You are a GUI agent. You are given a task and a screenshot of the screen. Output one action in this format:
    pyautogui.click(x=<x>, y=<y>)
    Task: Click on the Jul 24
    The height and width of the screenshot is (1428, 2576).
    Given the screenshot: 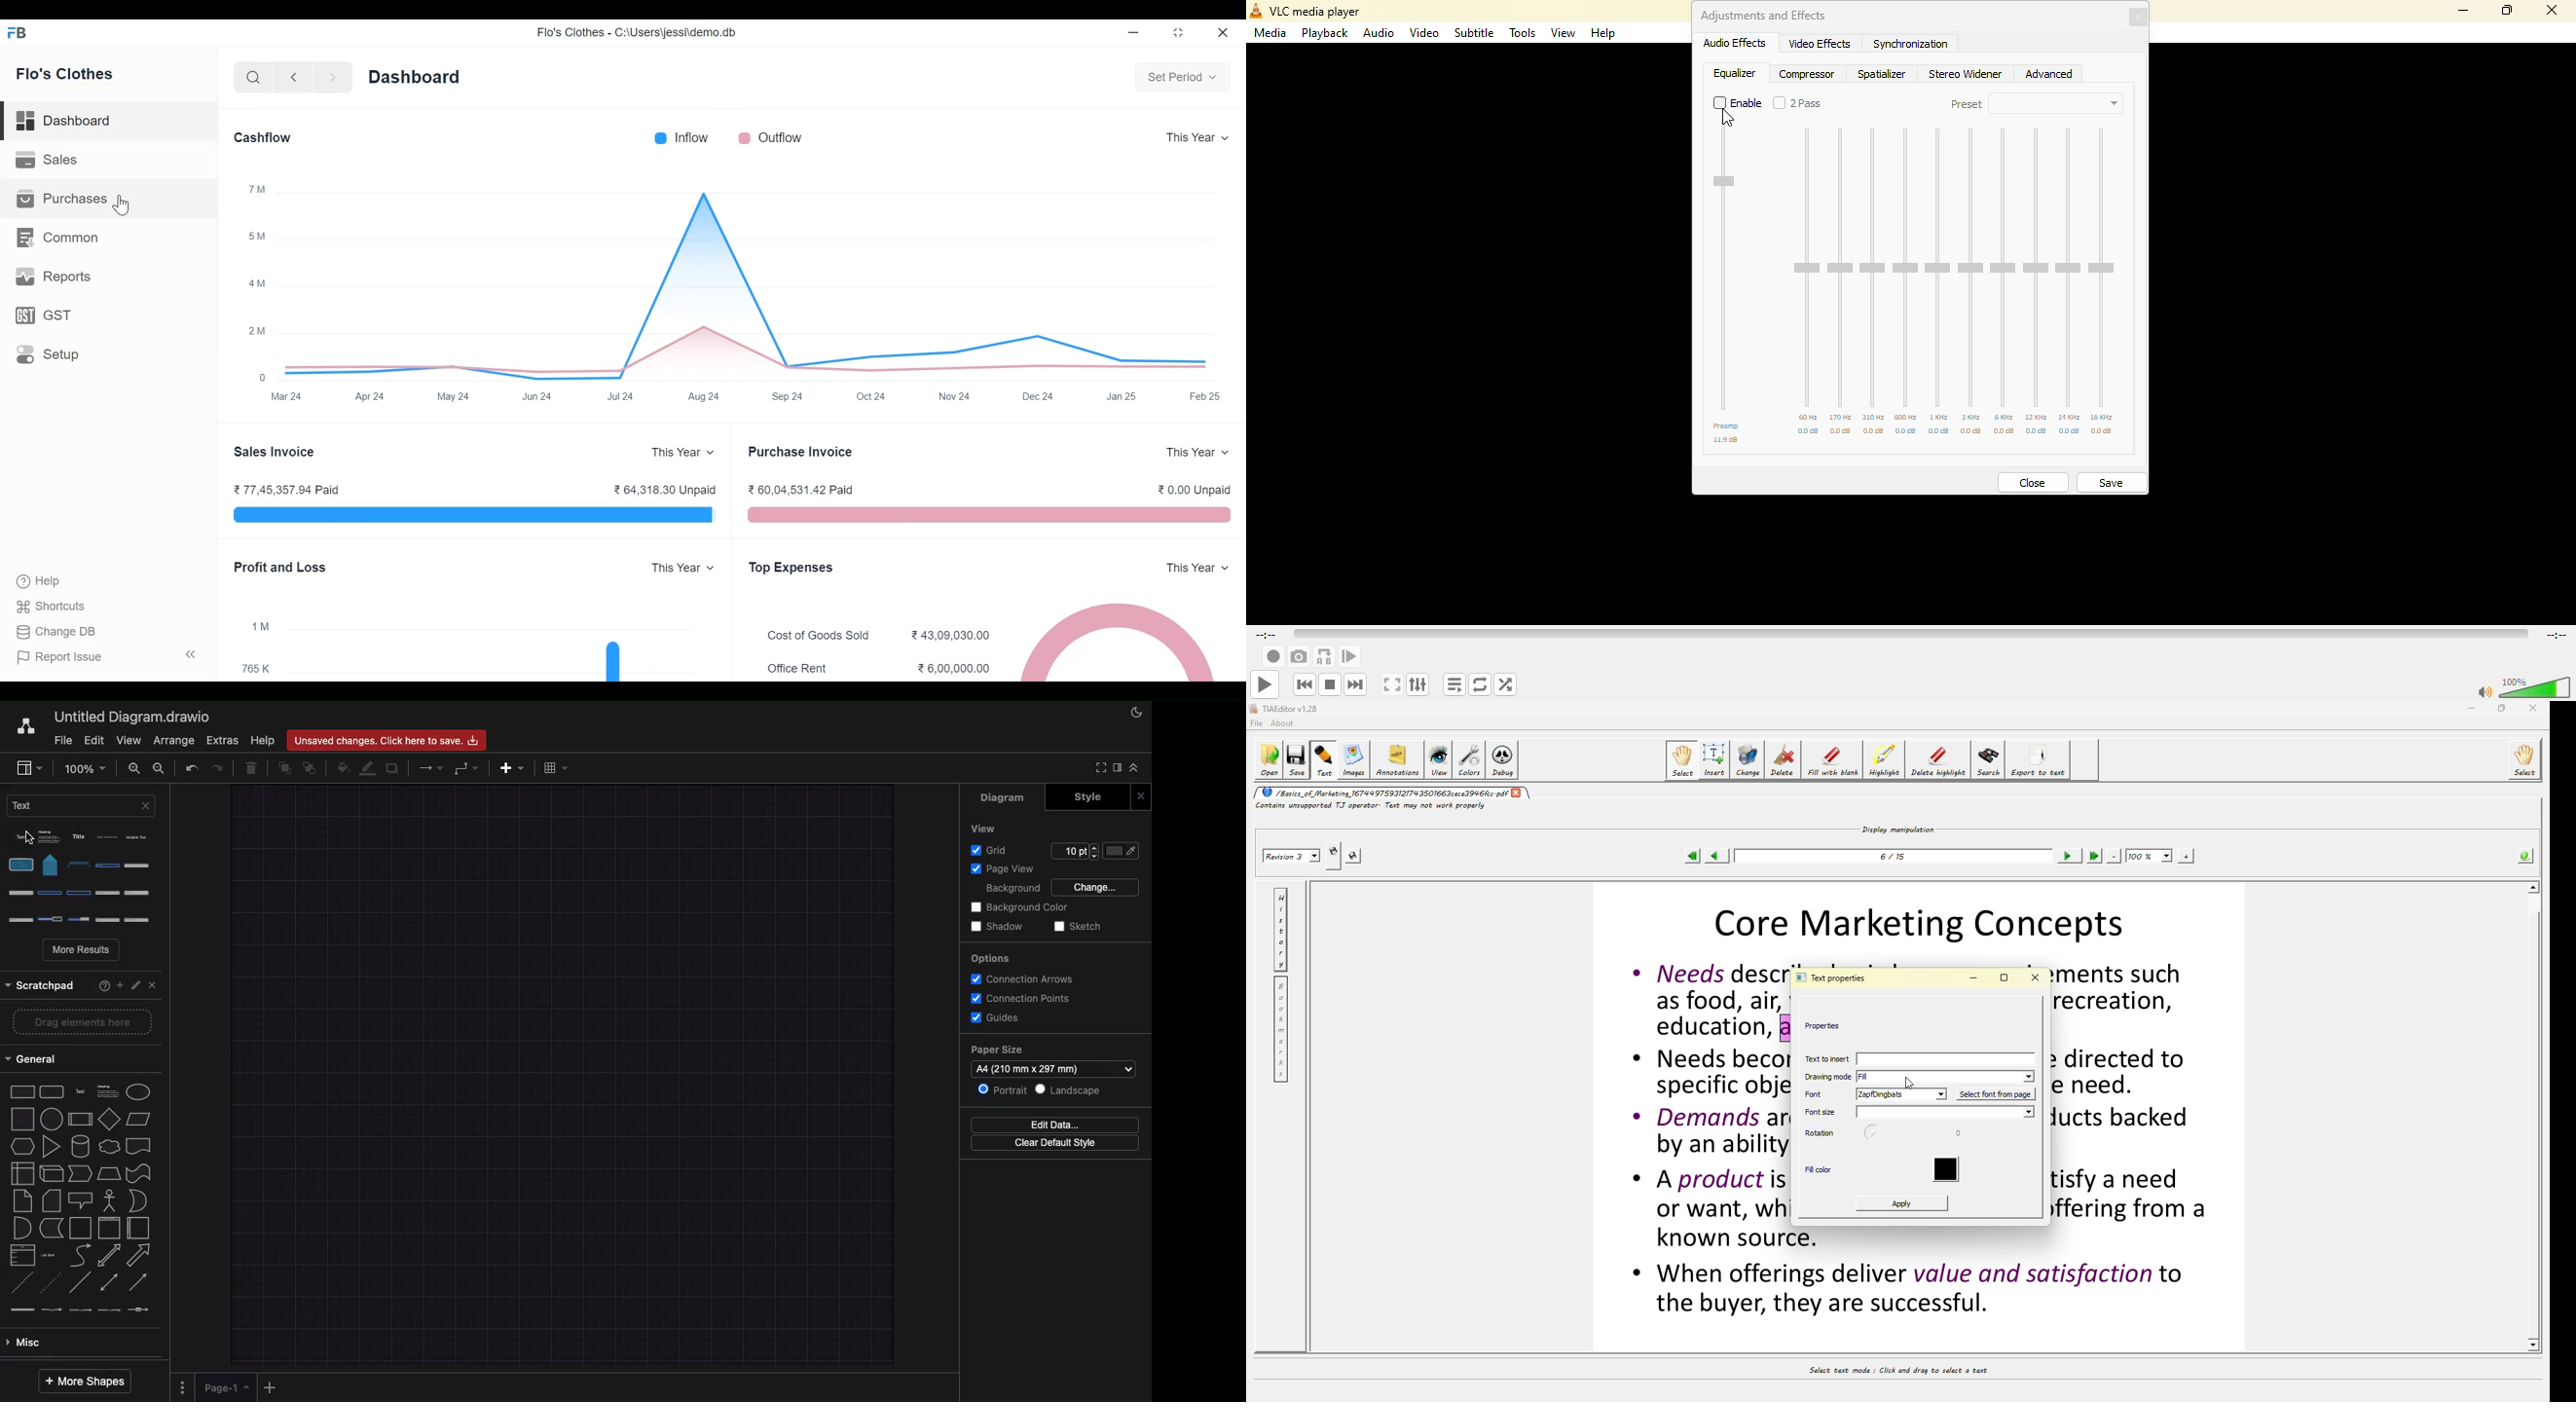 What is the action you would take?
    pyautogui.click(x=622, y=397)
    